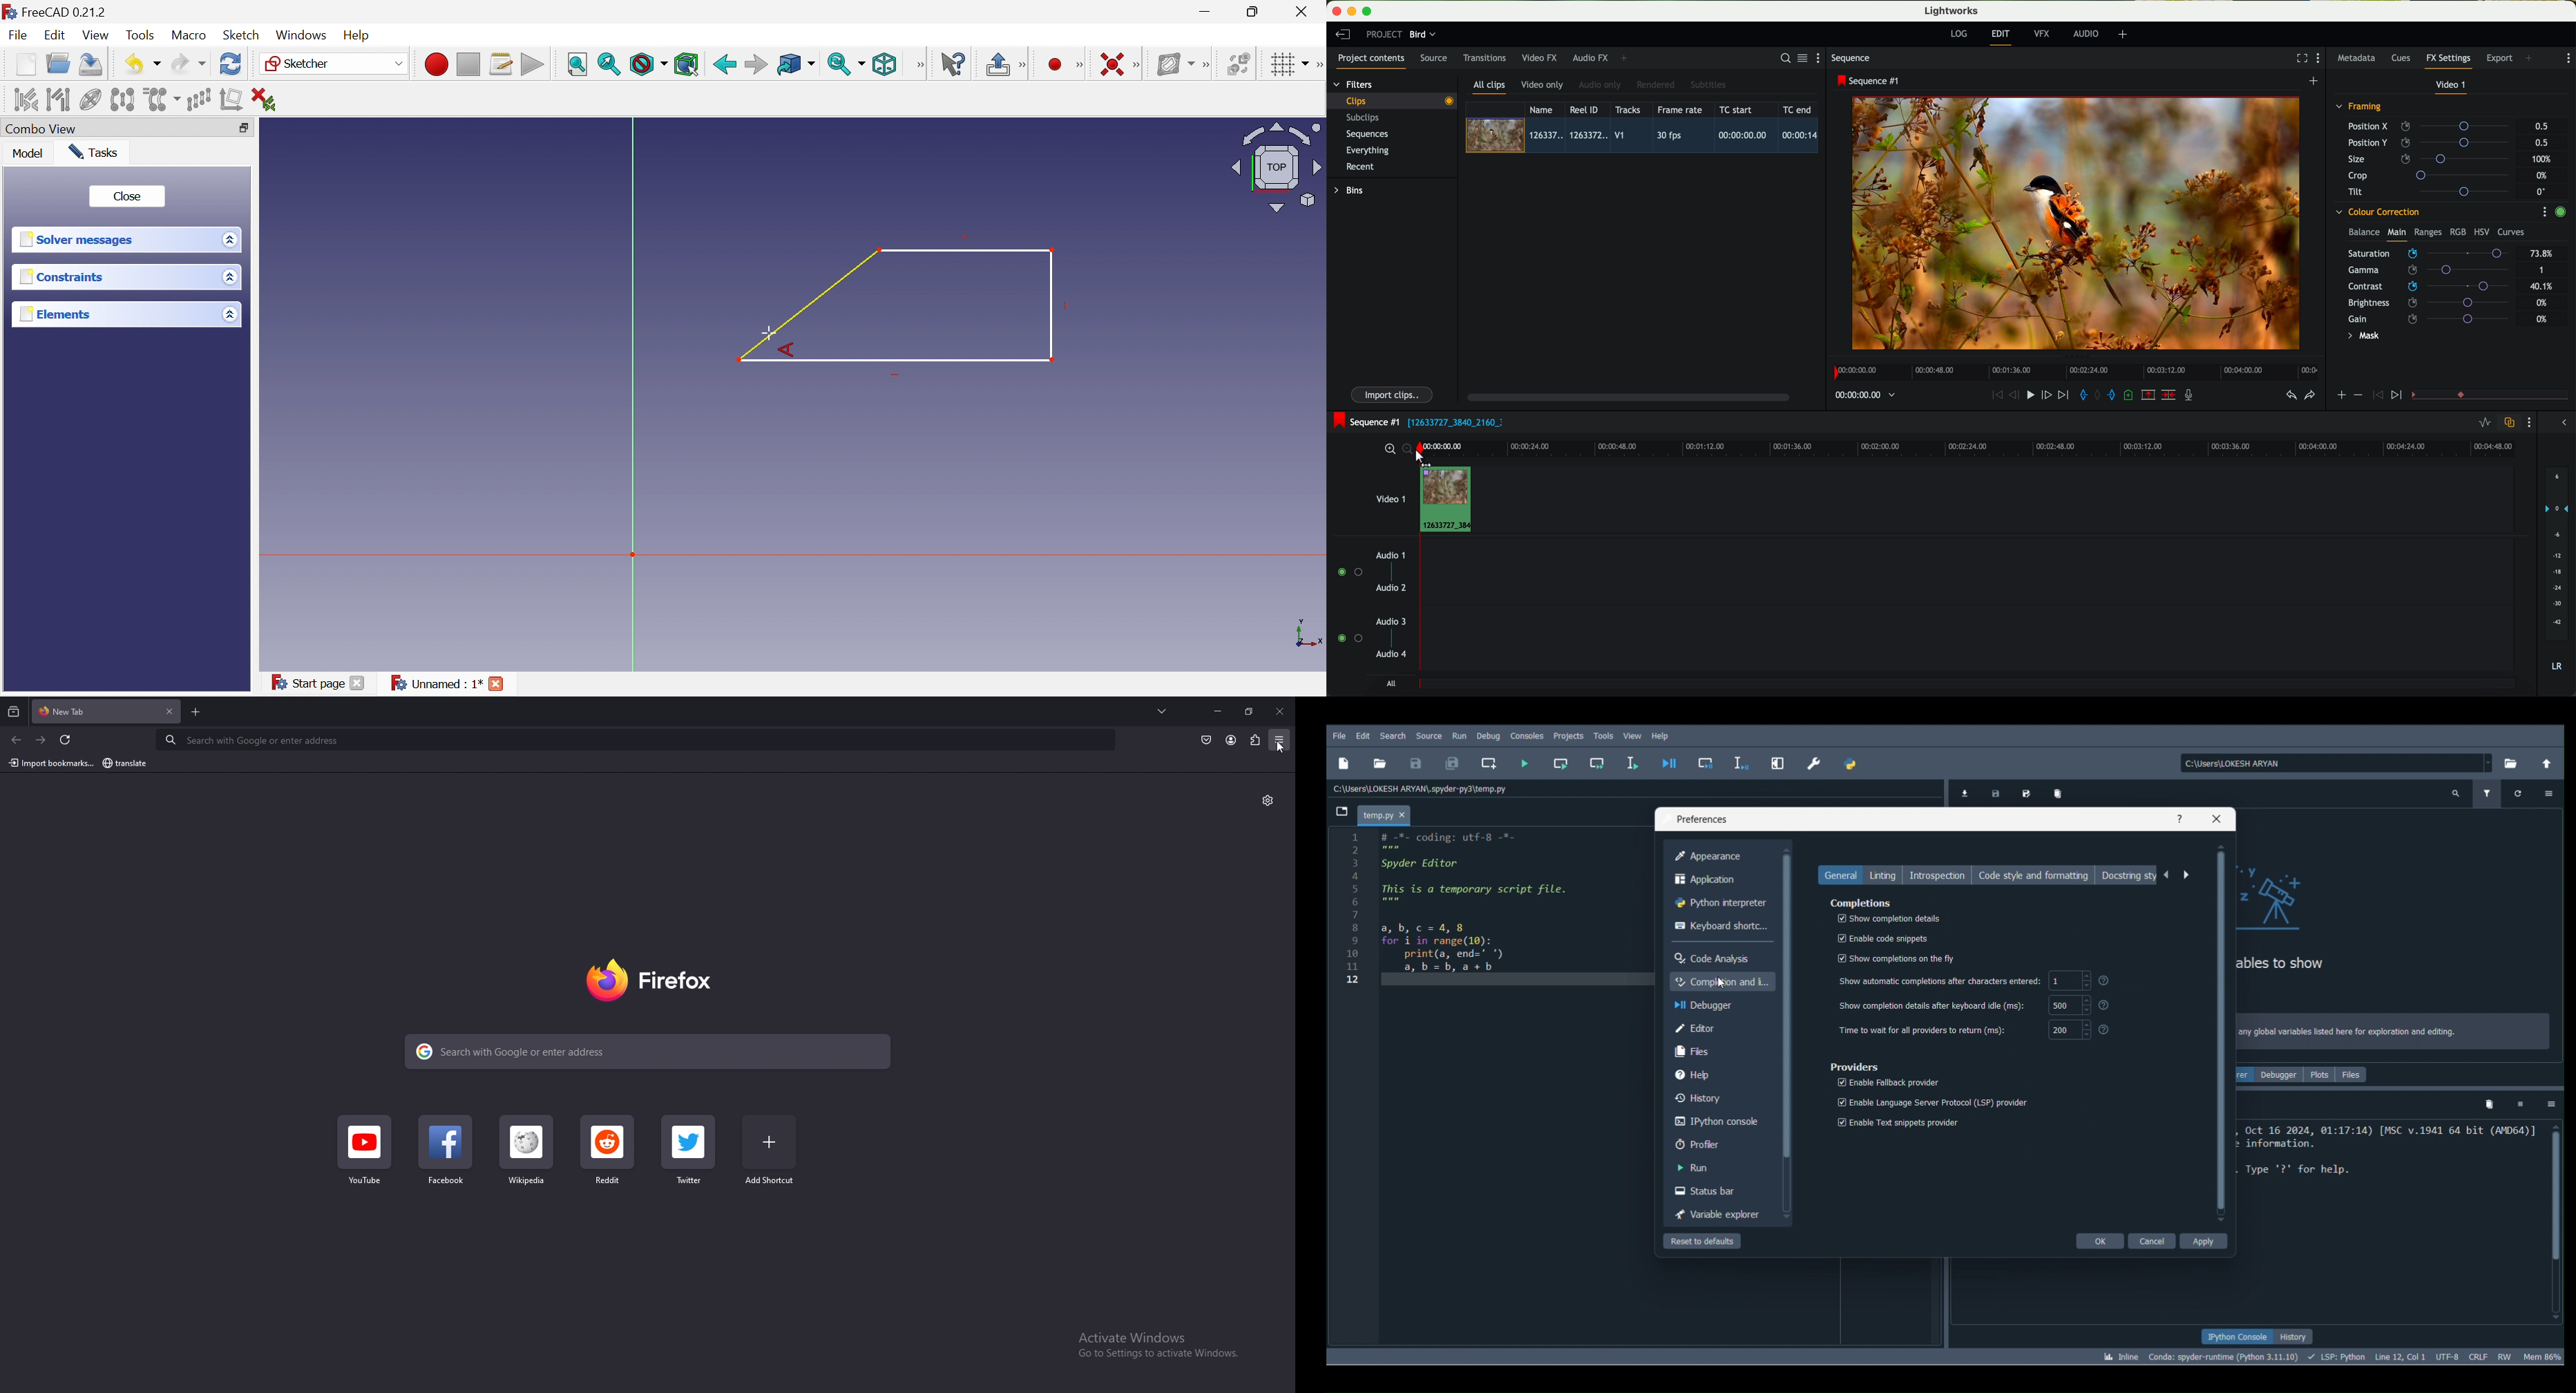 The width and height of the screenshot is (2576, 1400). Describe the element at coordinates (2480, 1355) in the screenshot. I see `File EOL Status` at that location.